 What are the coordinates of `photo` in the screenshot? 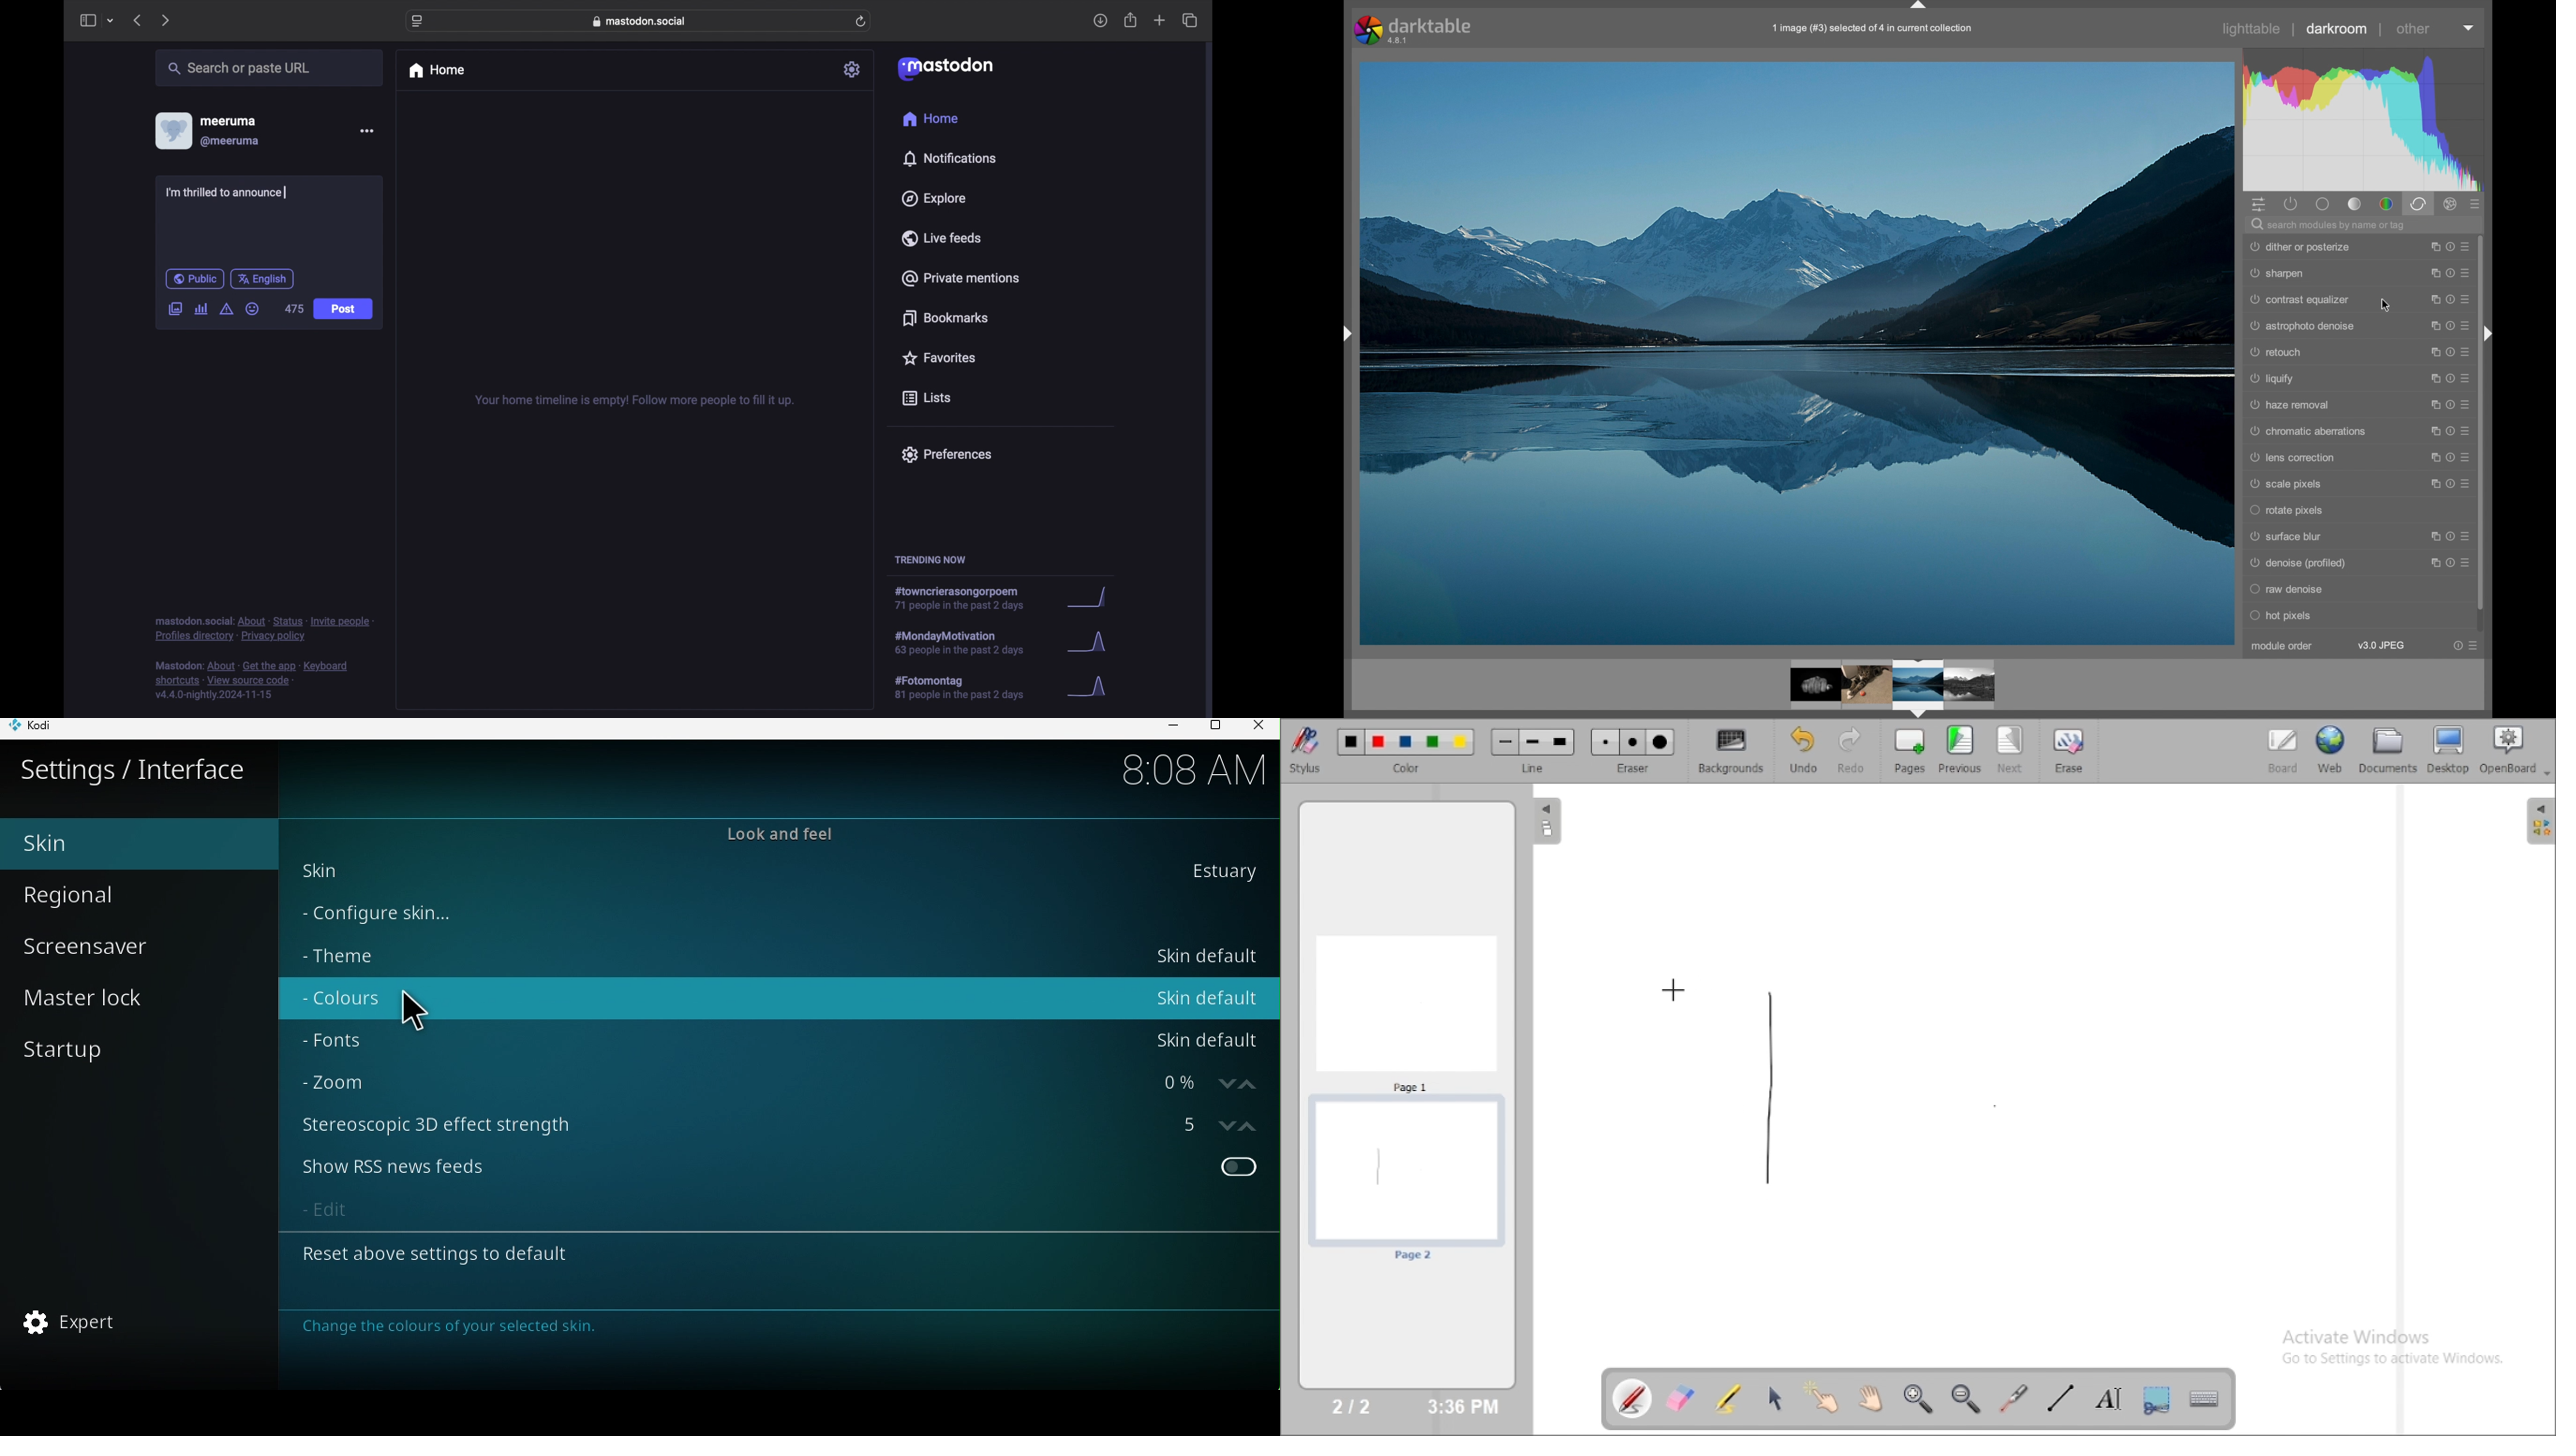 It's located at (1797, 352).